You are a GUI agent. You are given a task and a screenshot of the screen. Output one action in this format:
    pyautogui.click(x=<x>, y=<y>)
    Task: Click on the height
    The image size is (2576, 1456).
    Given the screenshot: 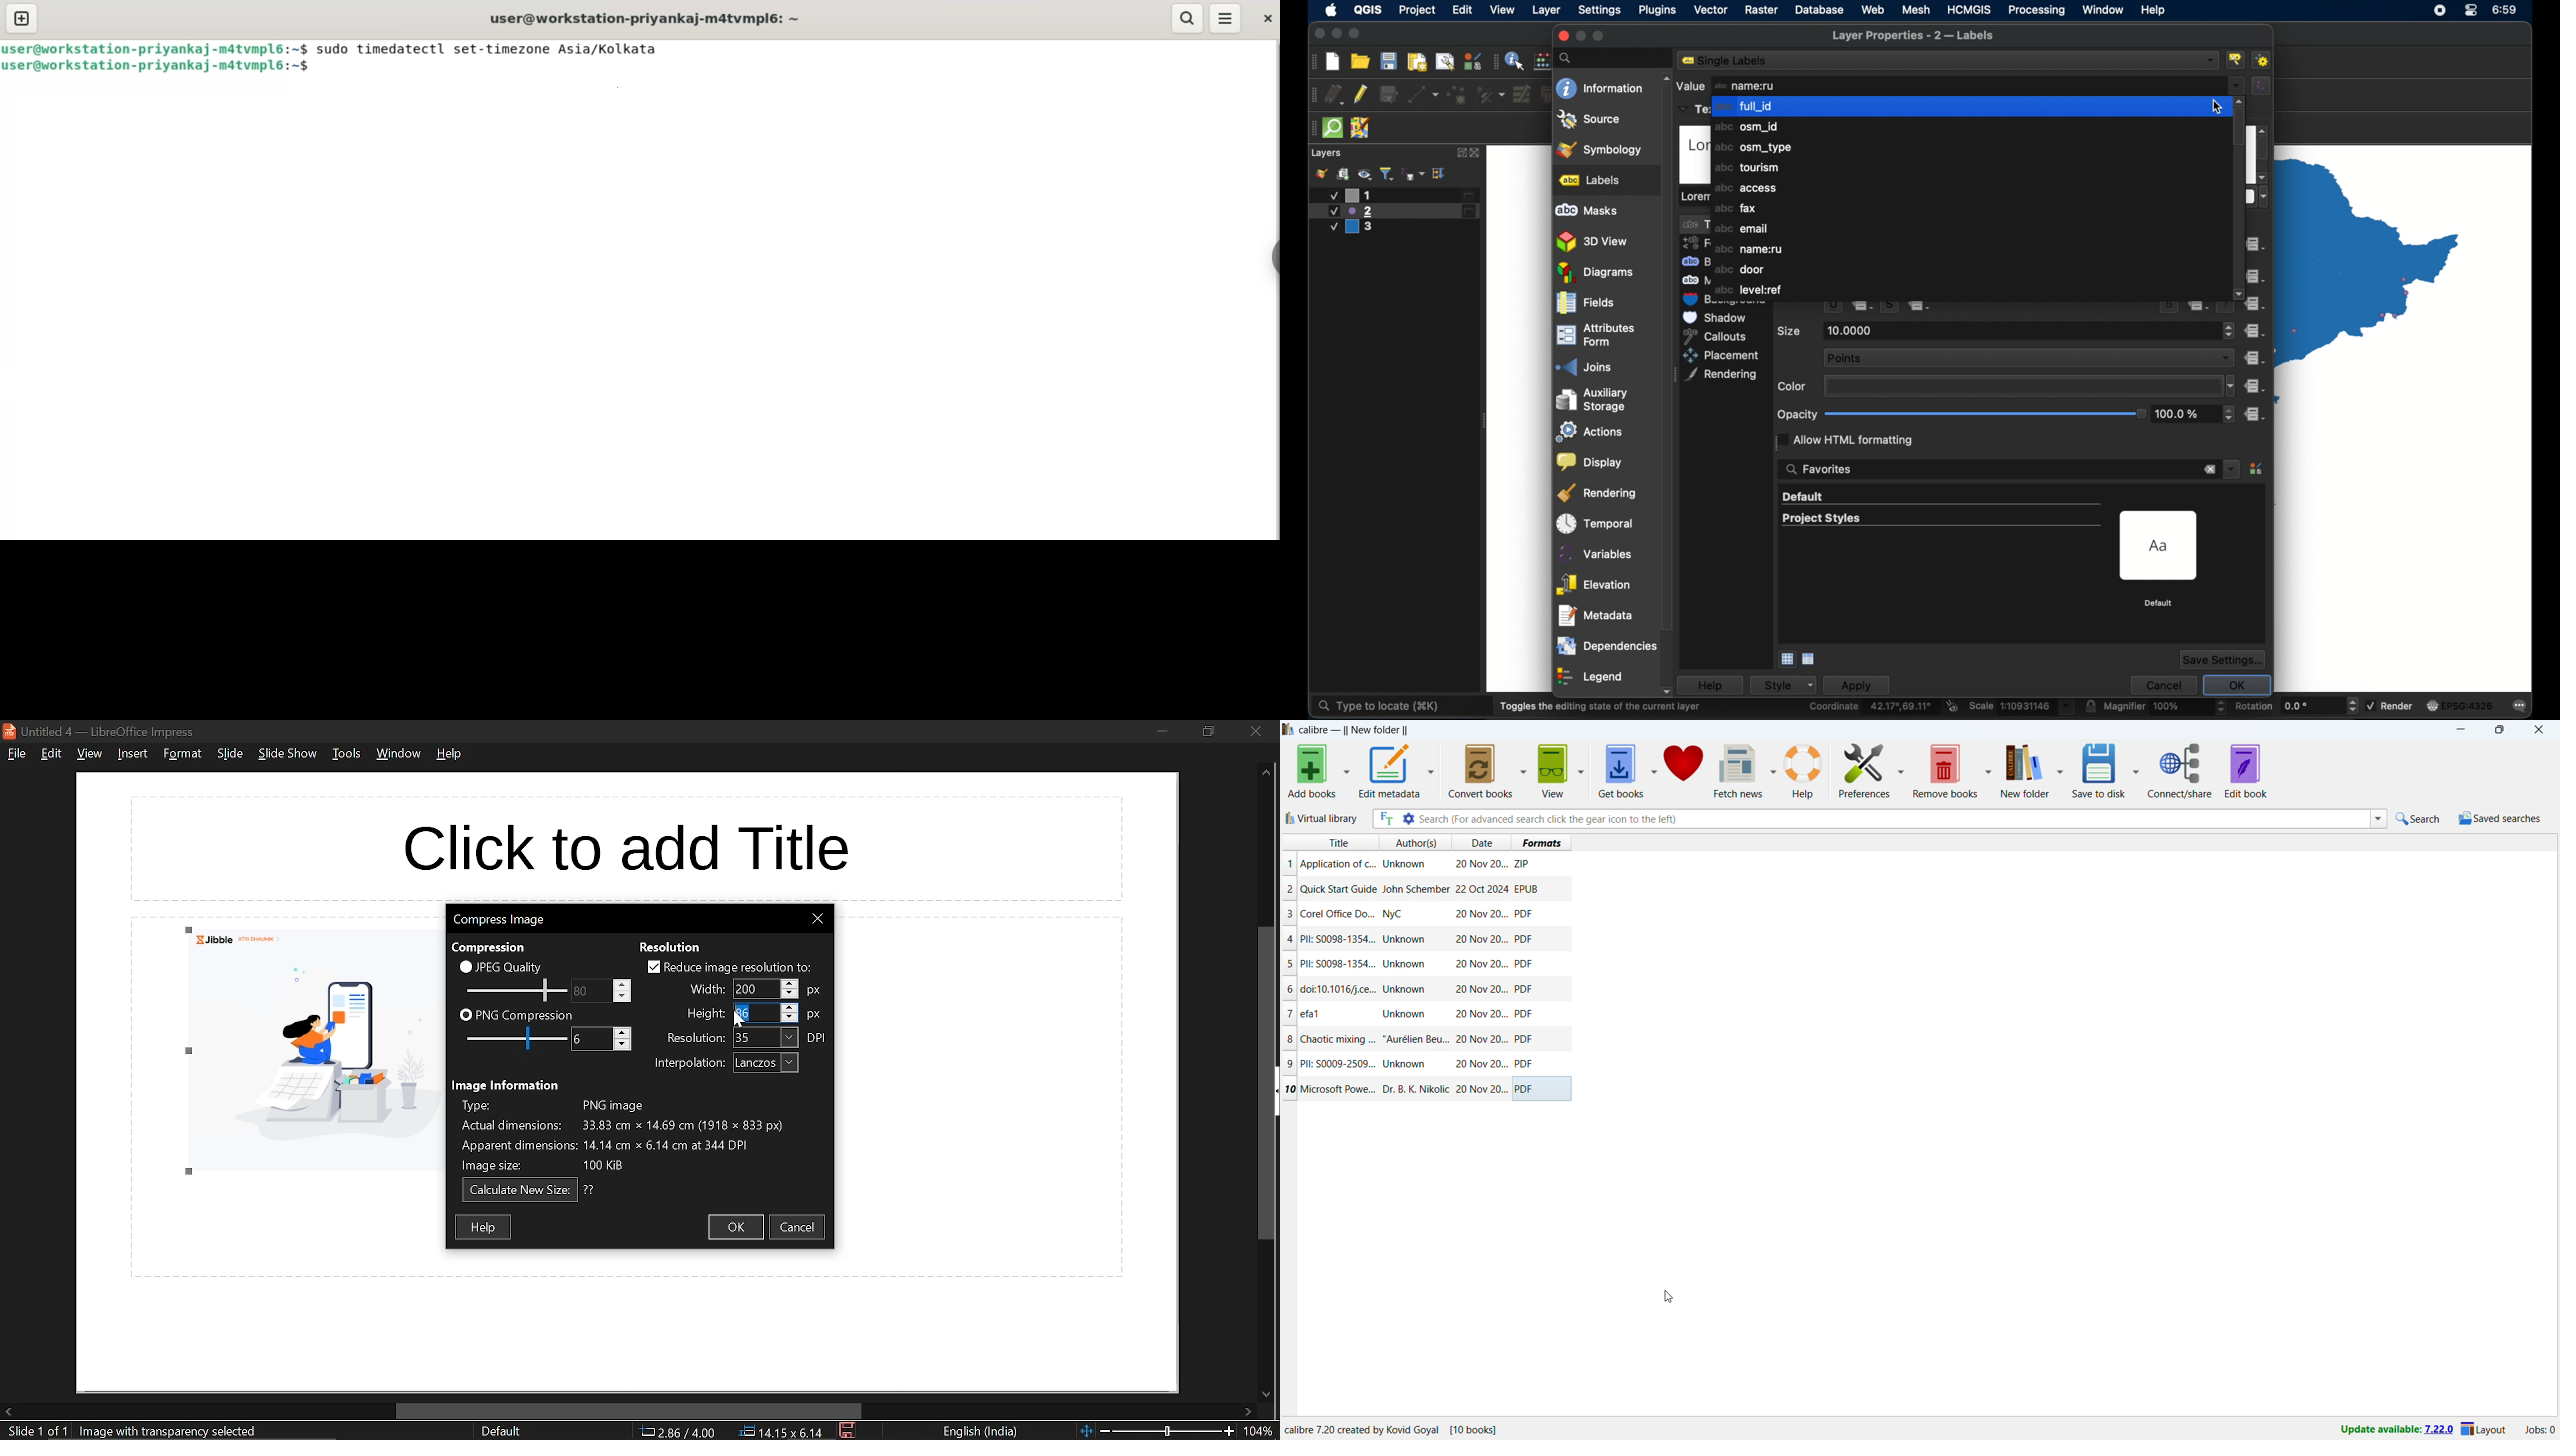 What is the action you would take?
    pyautogui.click(x=700, y=1012)
    